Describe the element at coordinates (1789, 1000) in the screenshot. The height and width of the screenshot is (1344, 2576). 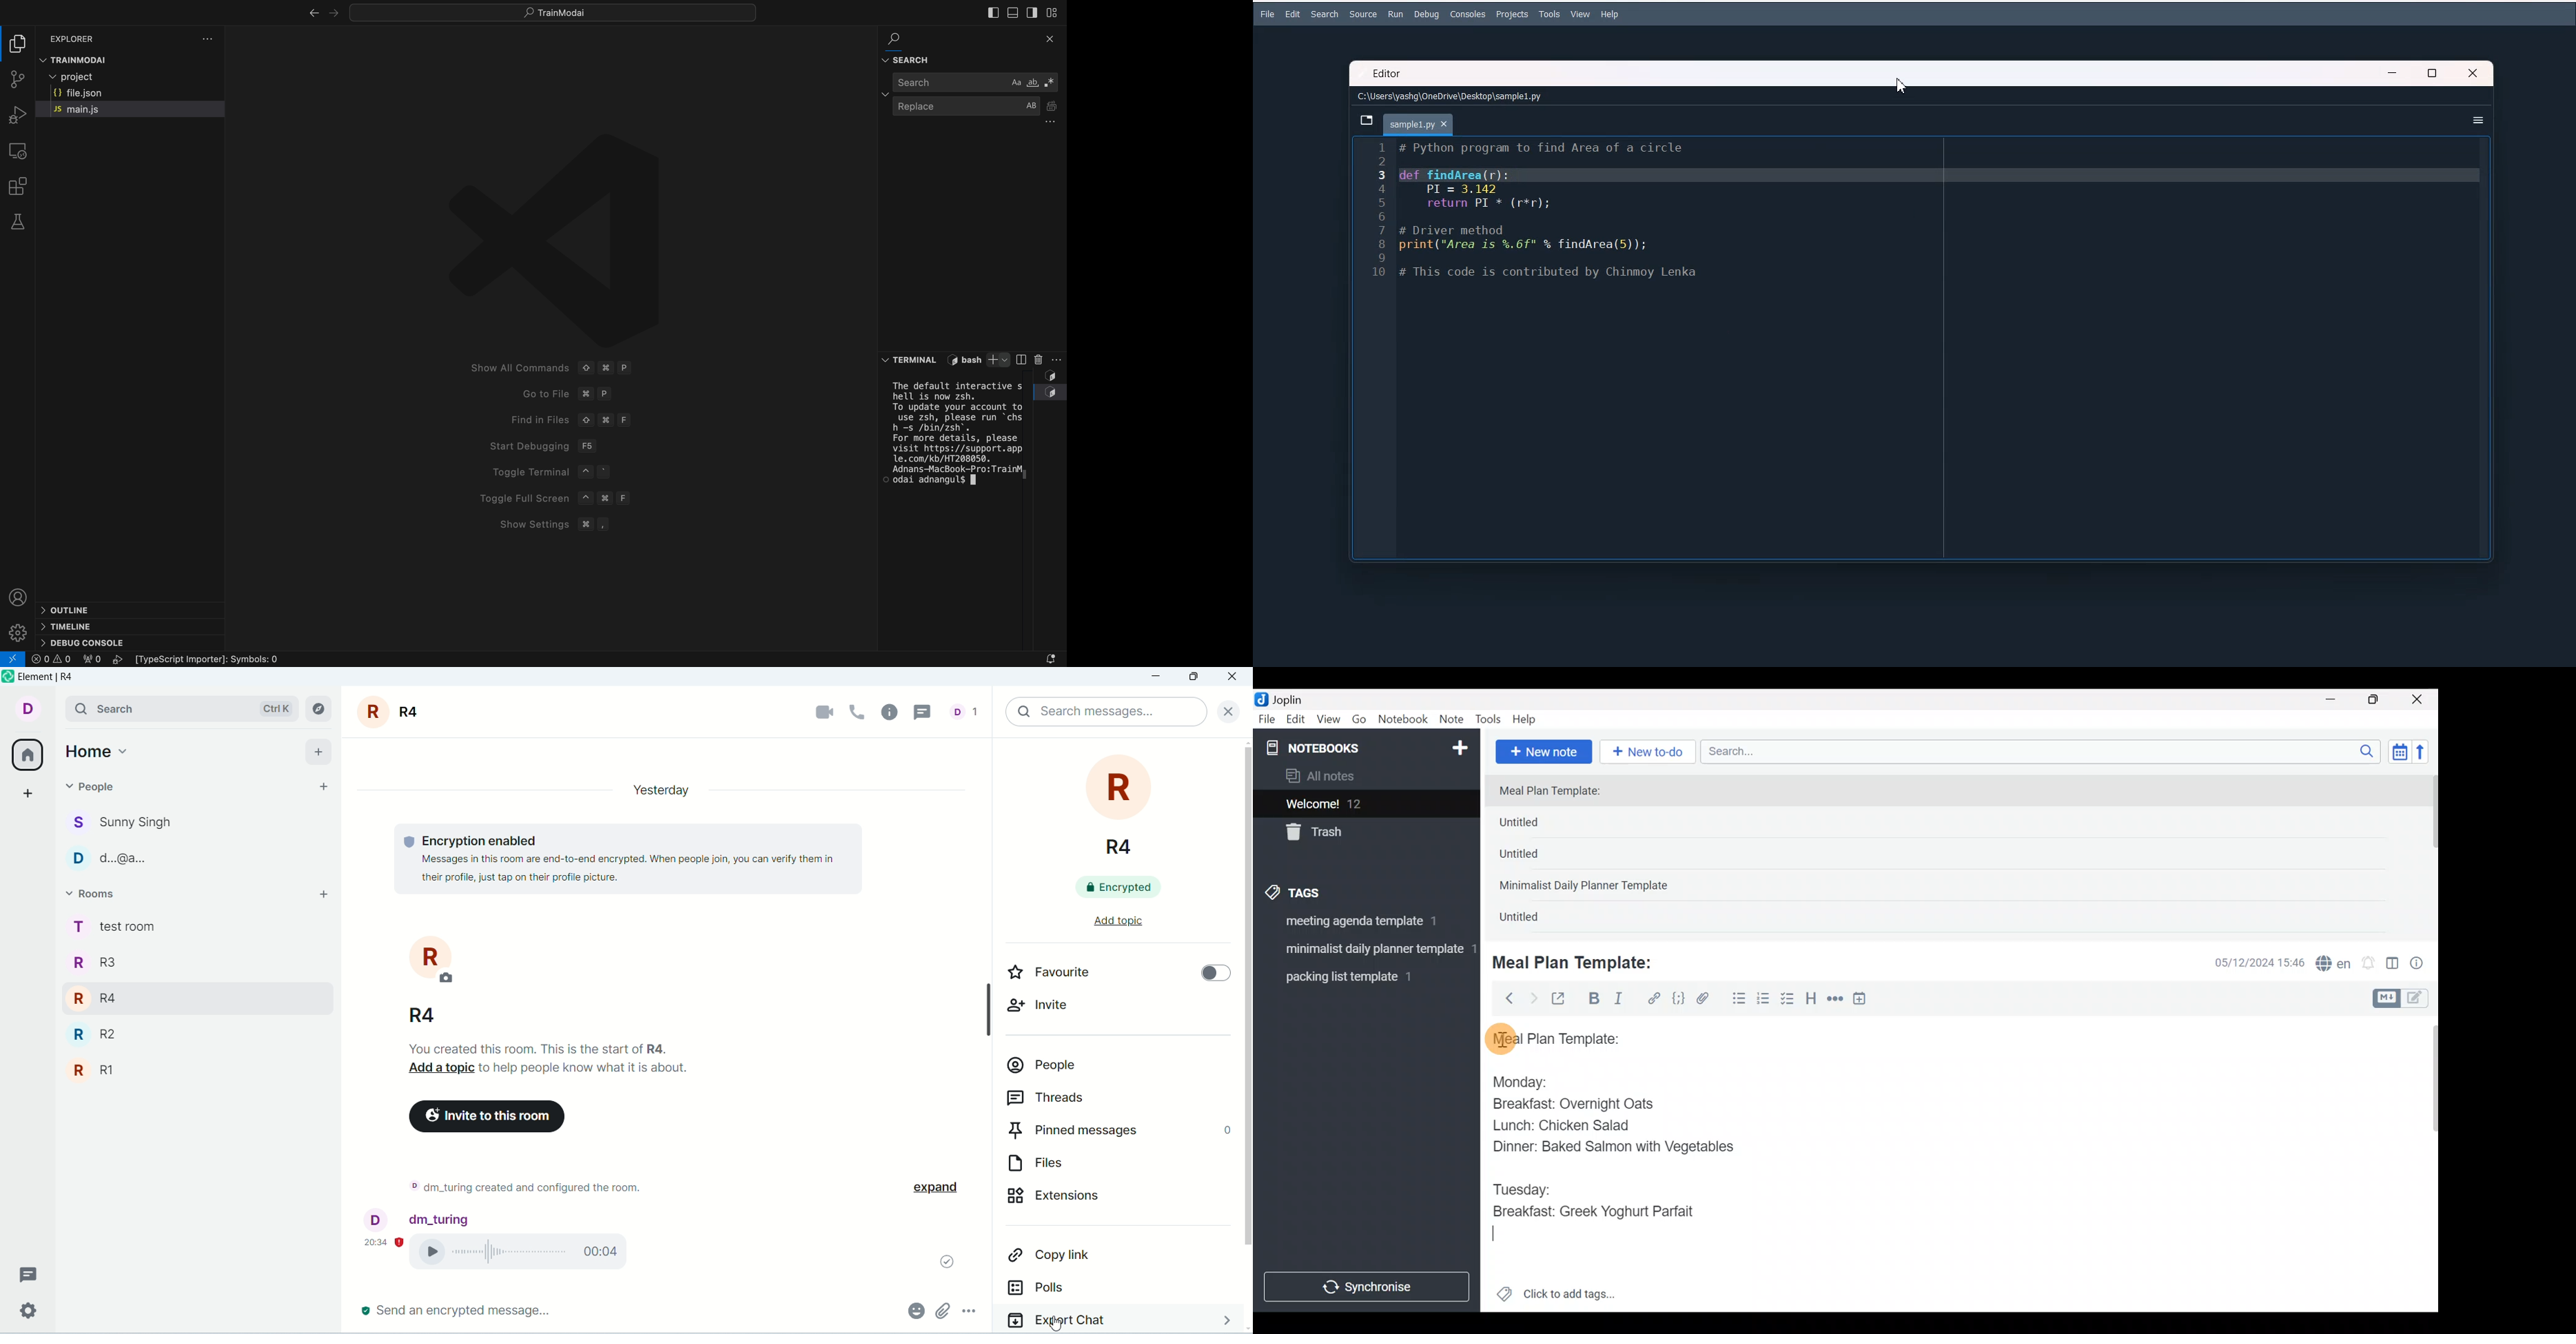
I see `Checkbox` at that location.